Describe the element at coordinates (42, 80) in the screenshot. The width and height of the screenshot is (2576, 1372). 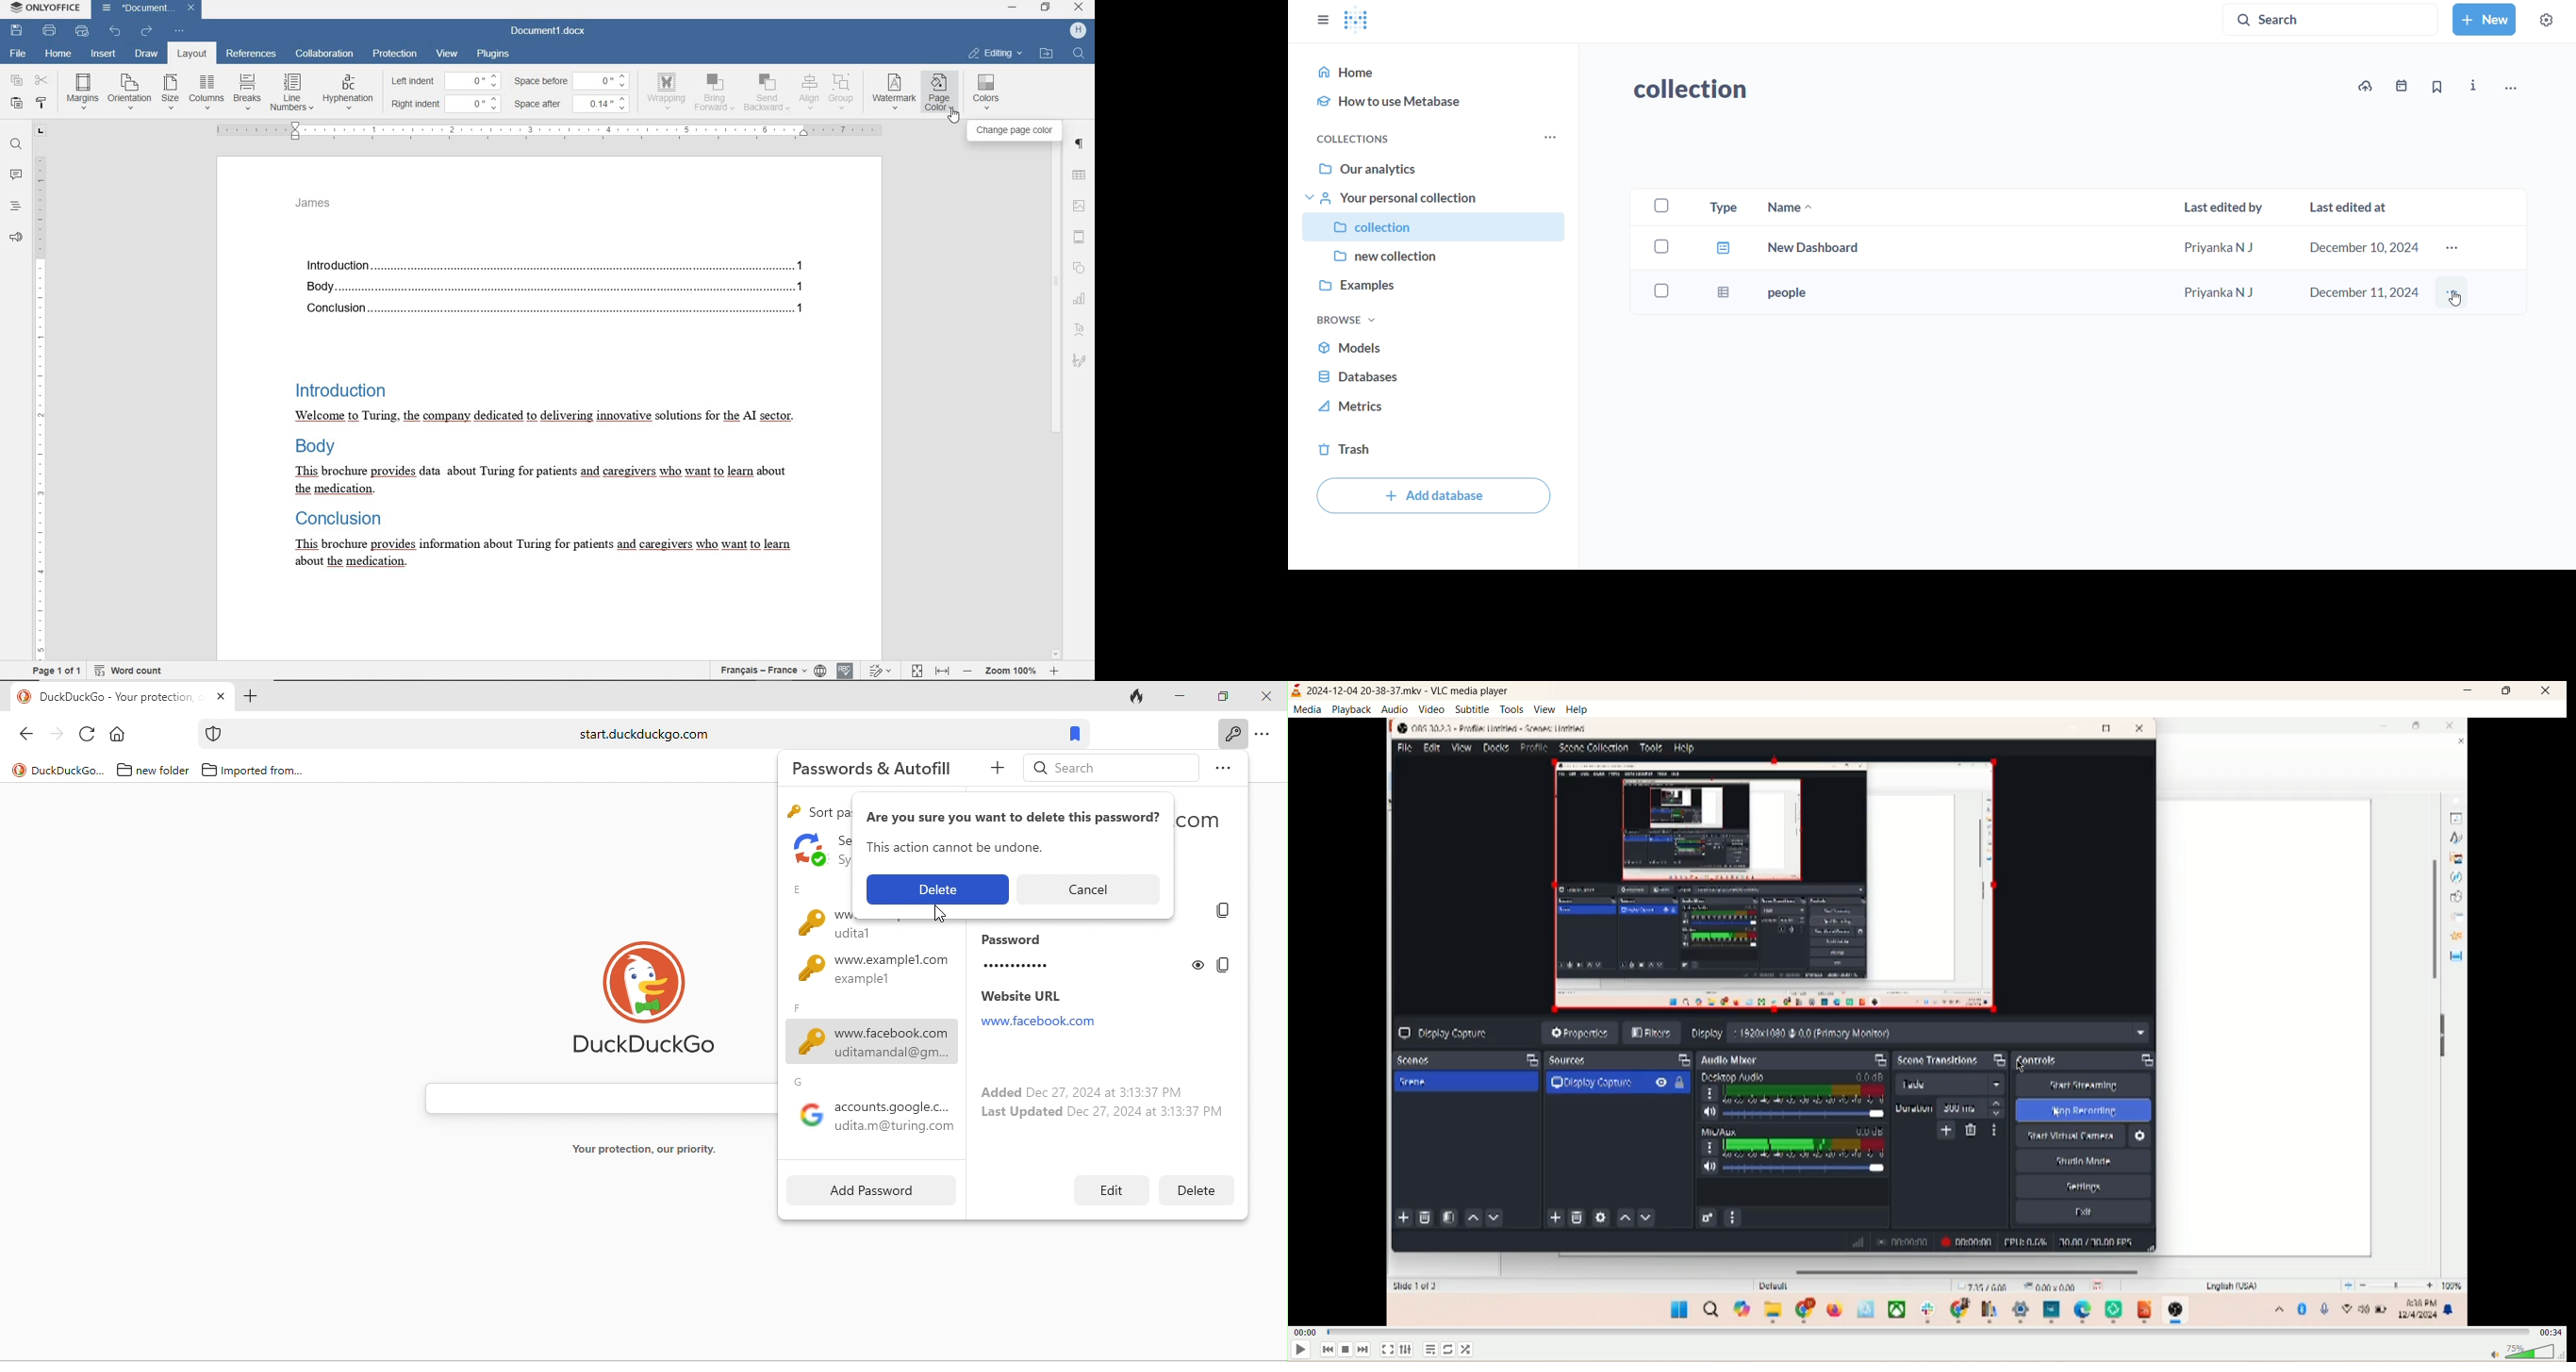
I see `cut` at that location.